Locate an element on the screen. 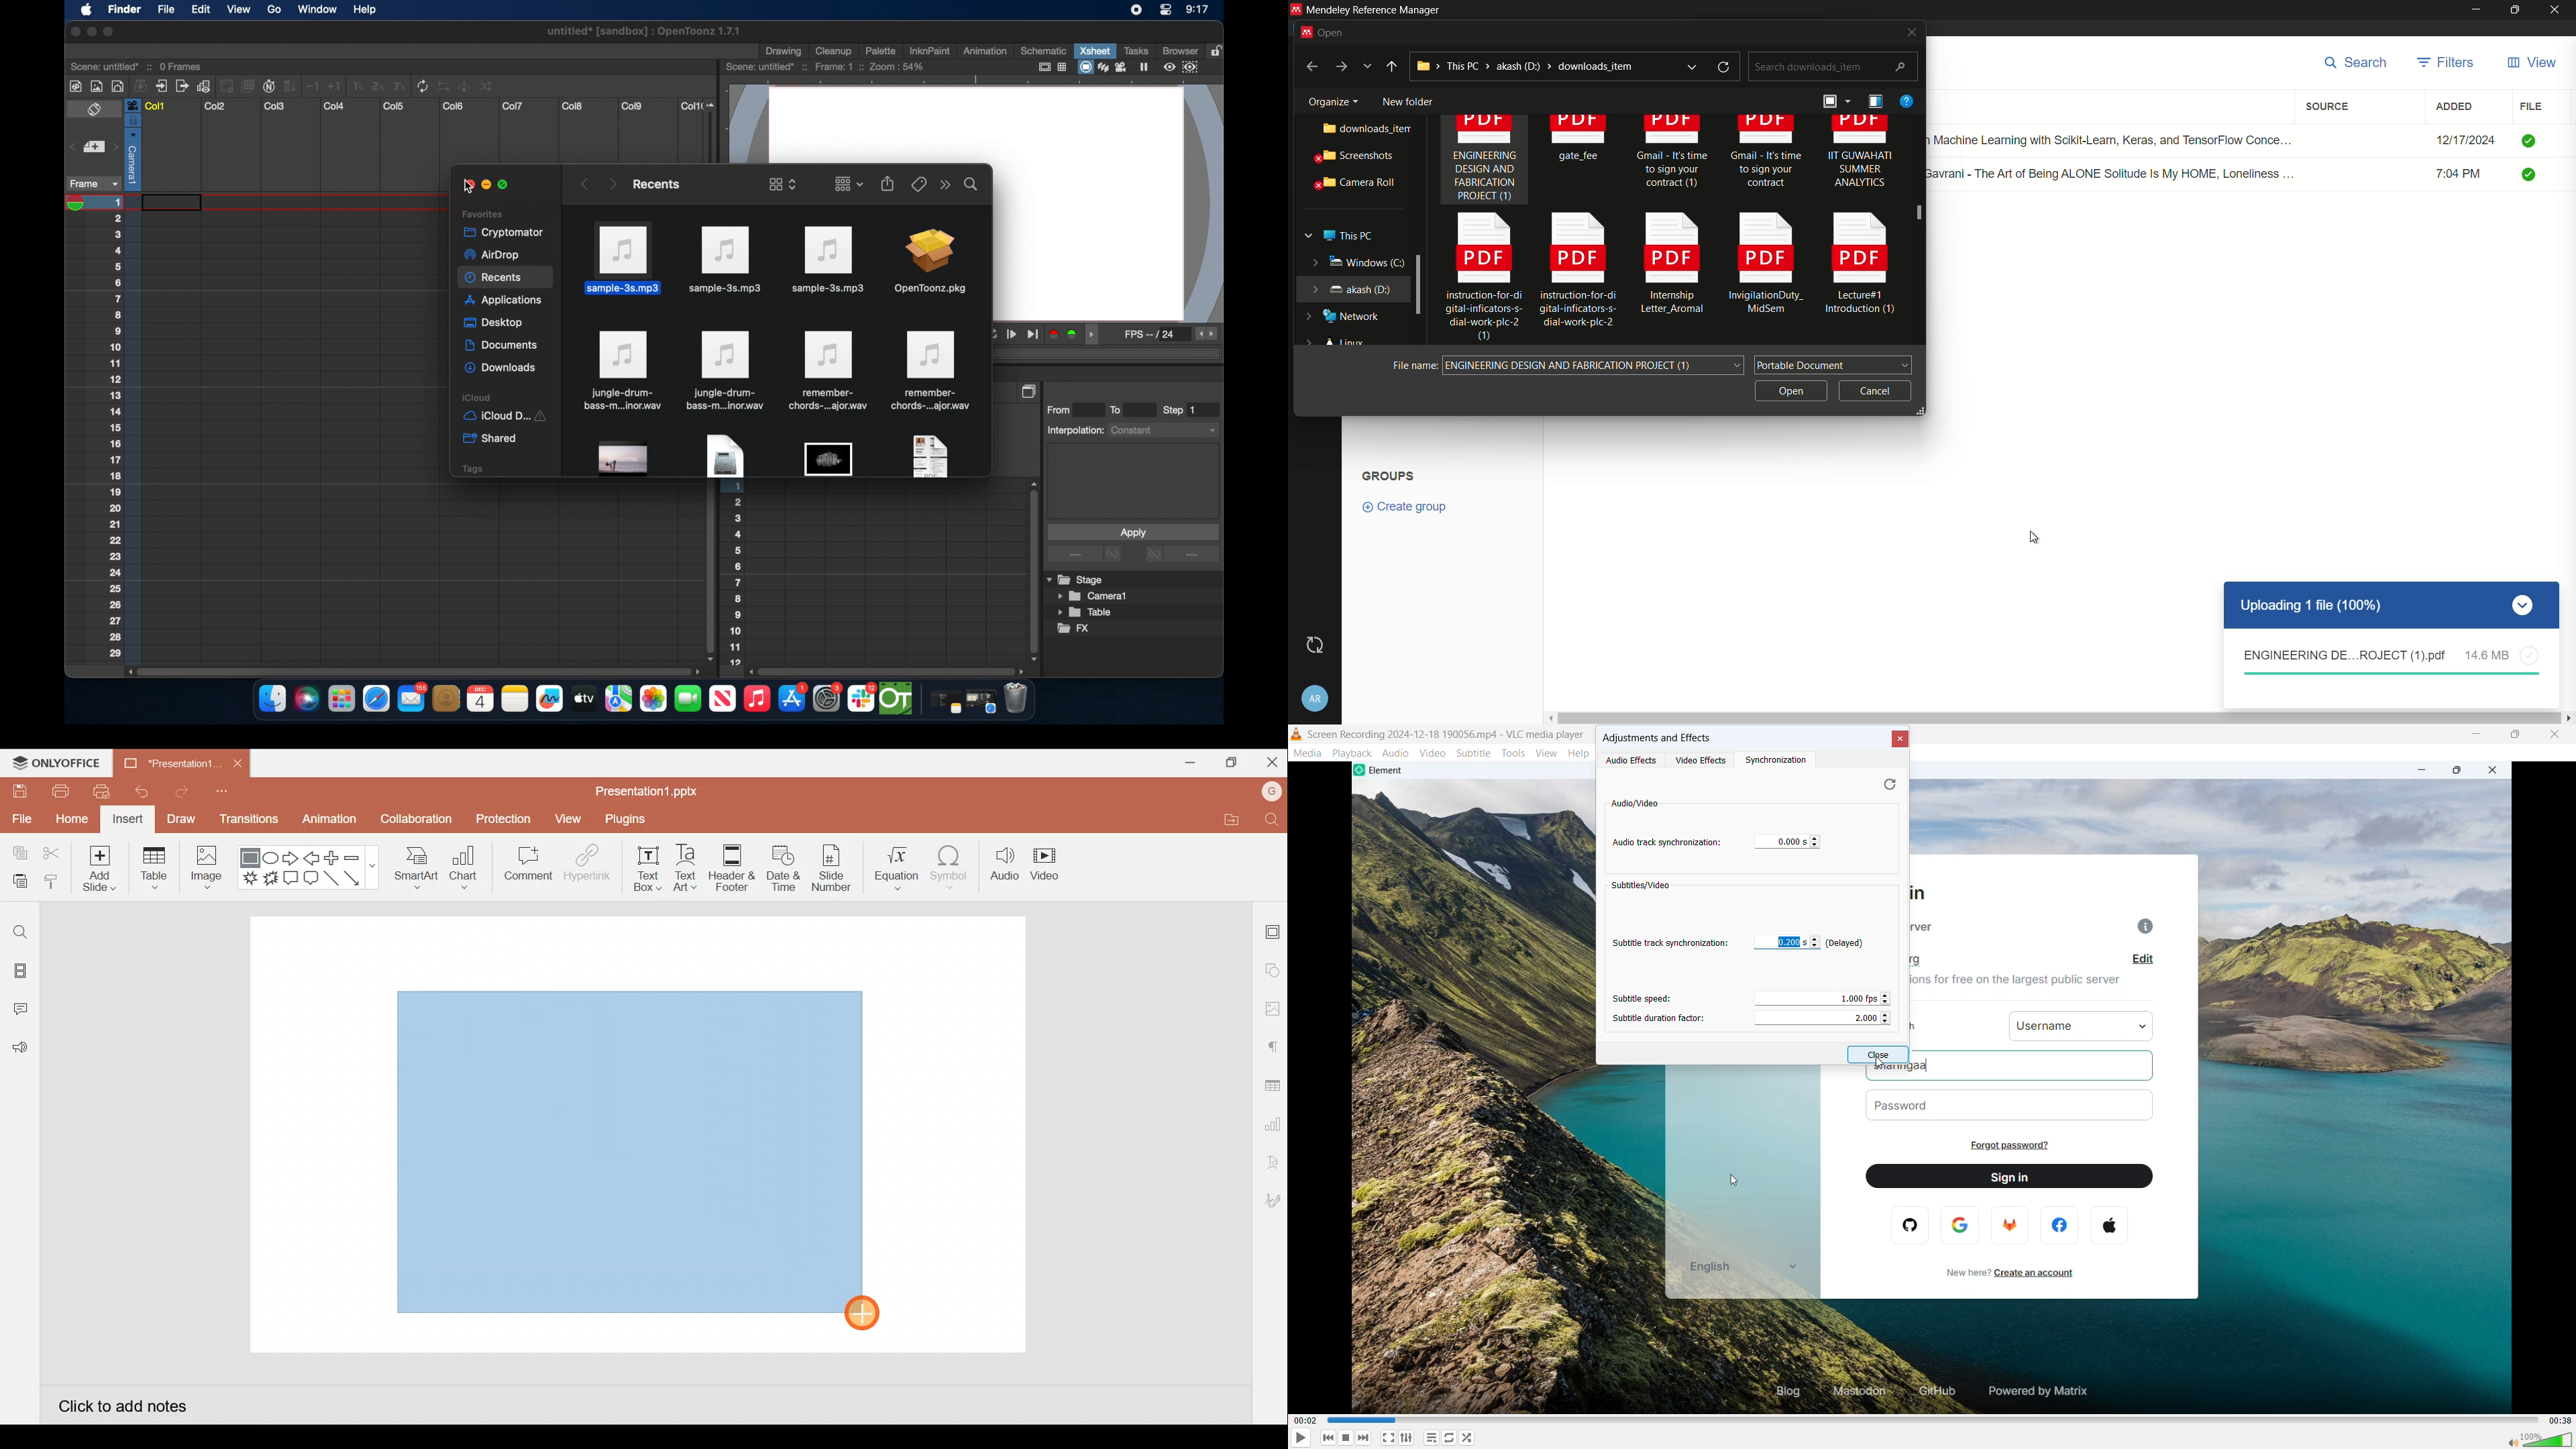 The width and height of the screenshot is (2576, 1456). Mendeley Reference Manager is located at coordinates (1373, 9).